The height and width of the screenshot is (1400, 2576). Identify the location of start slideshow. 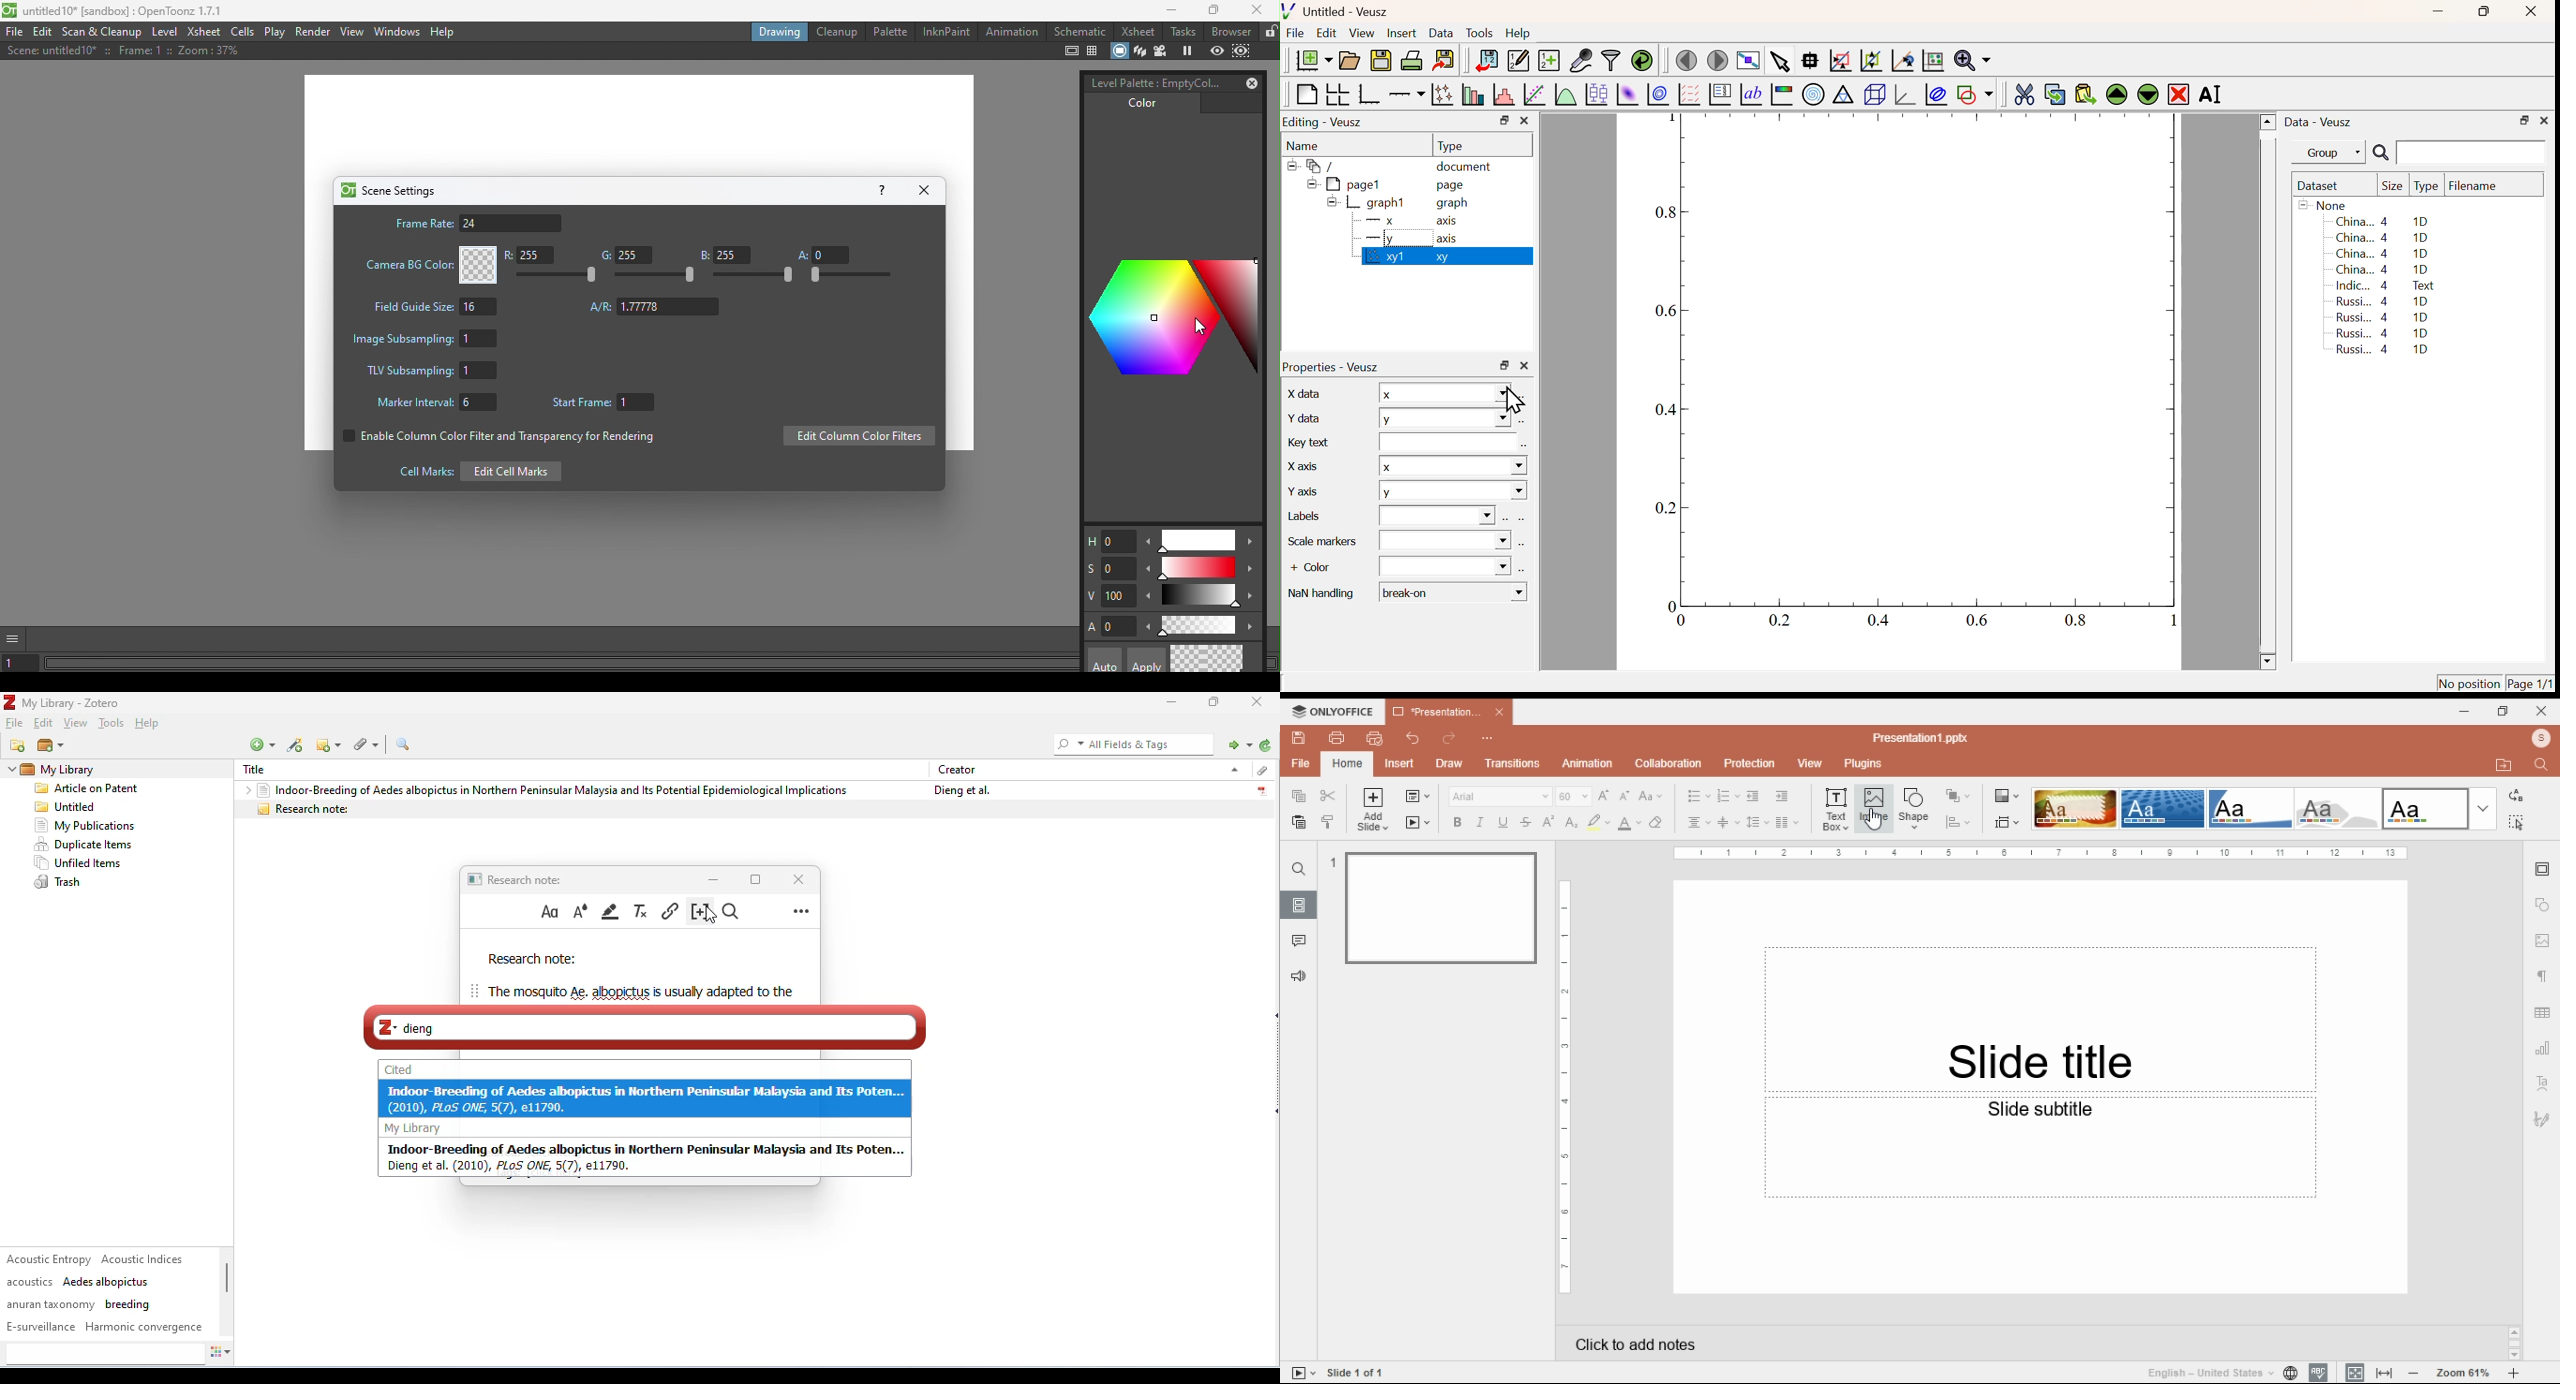
(1420, 822).